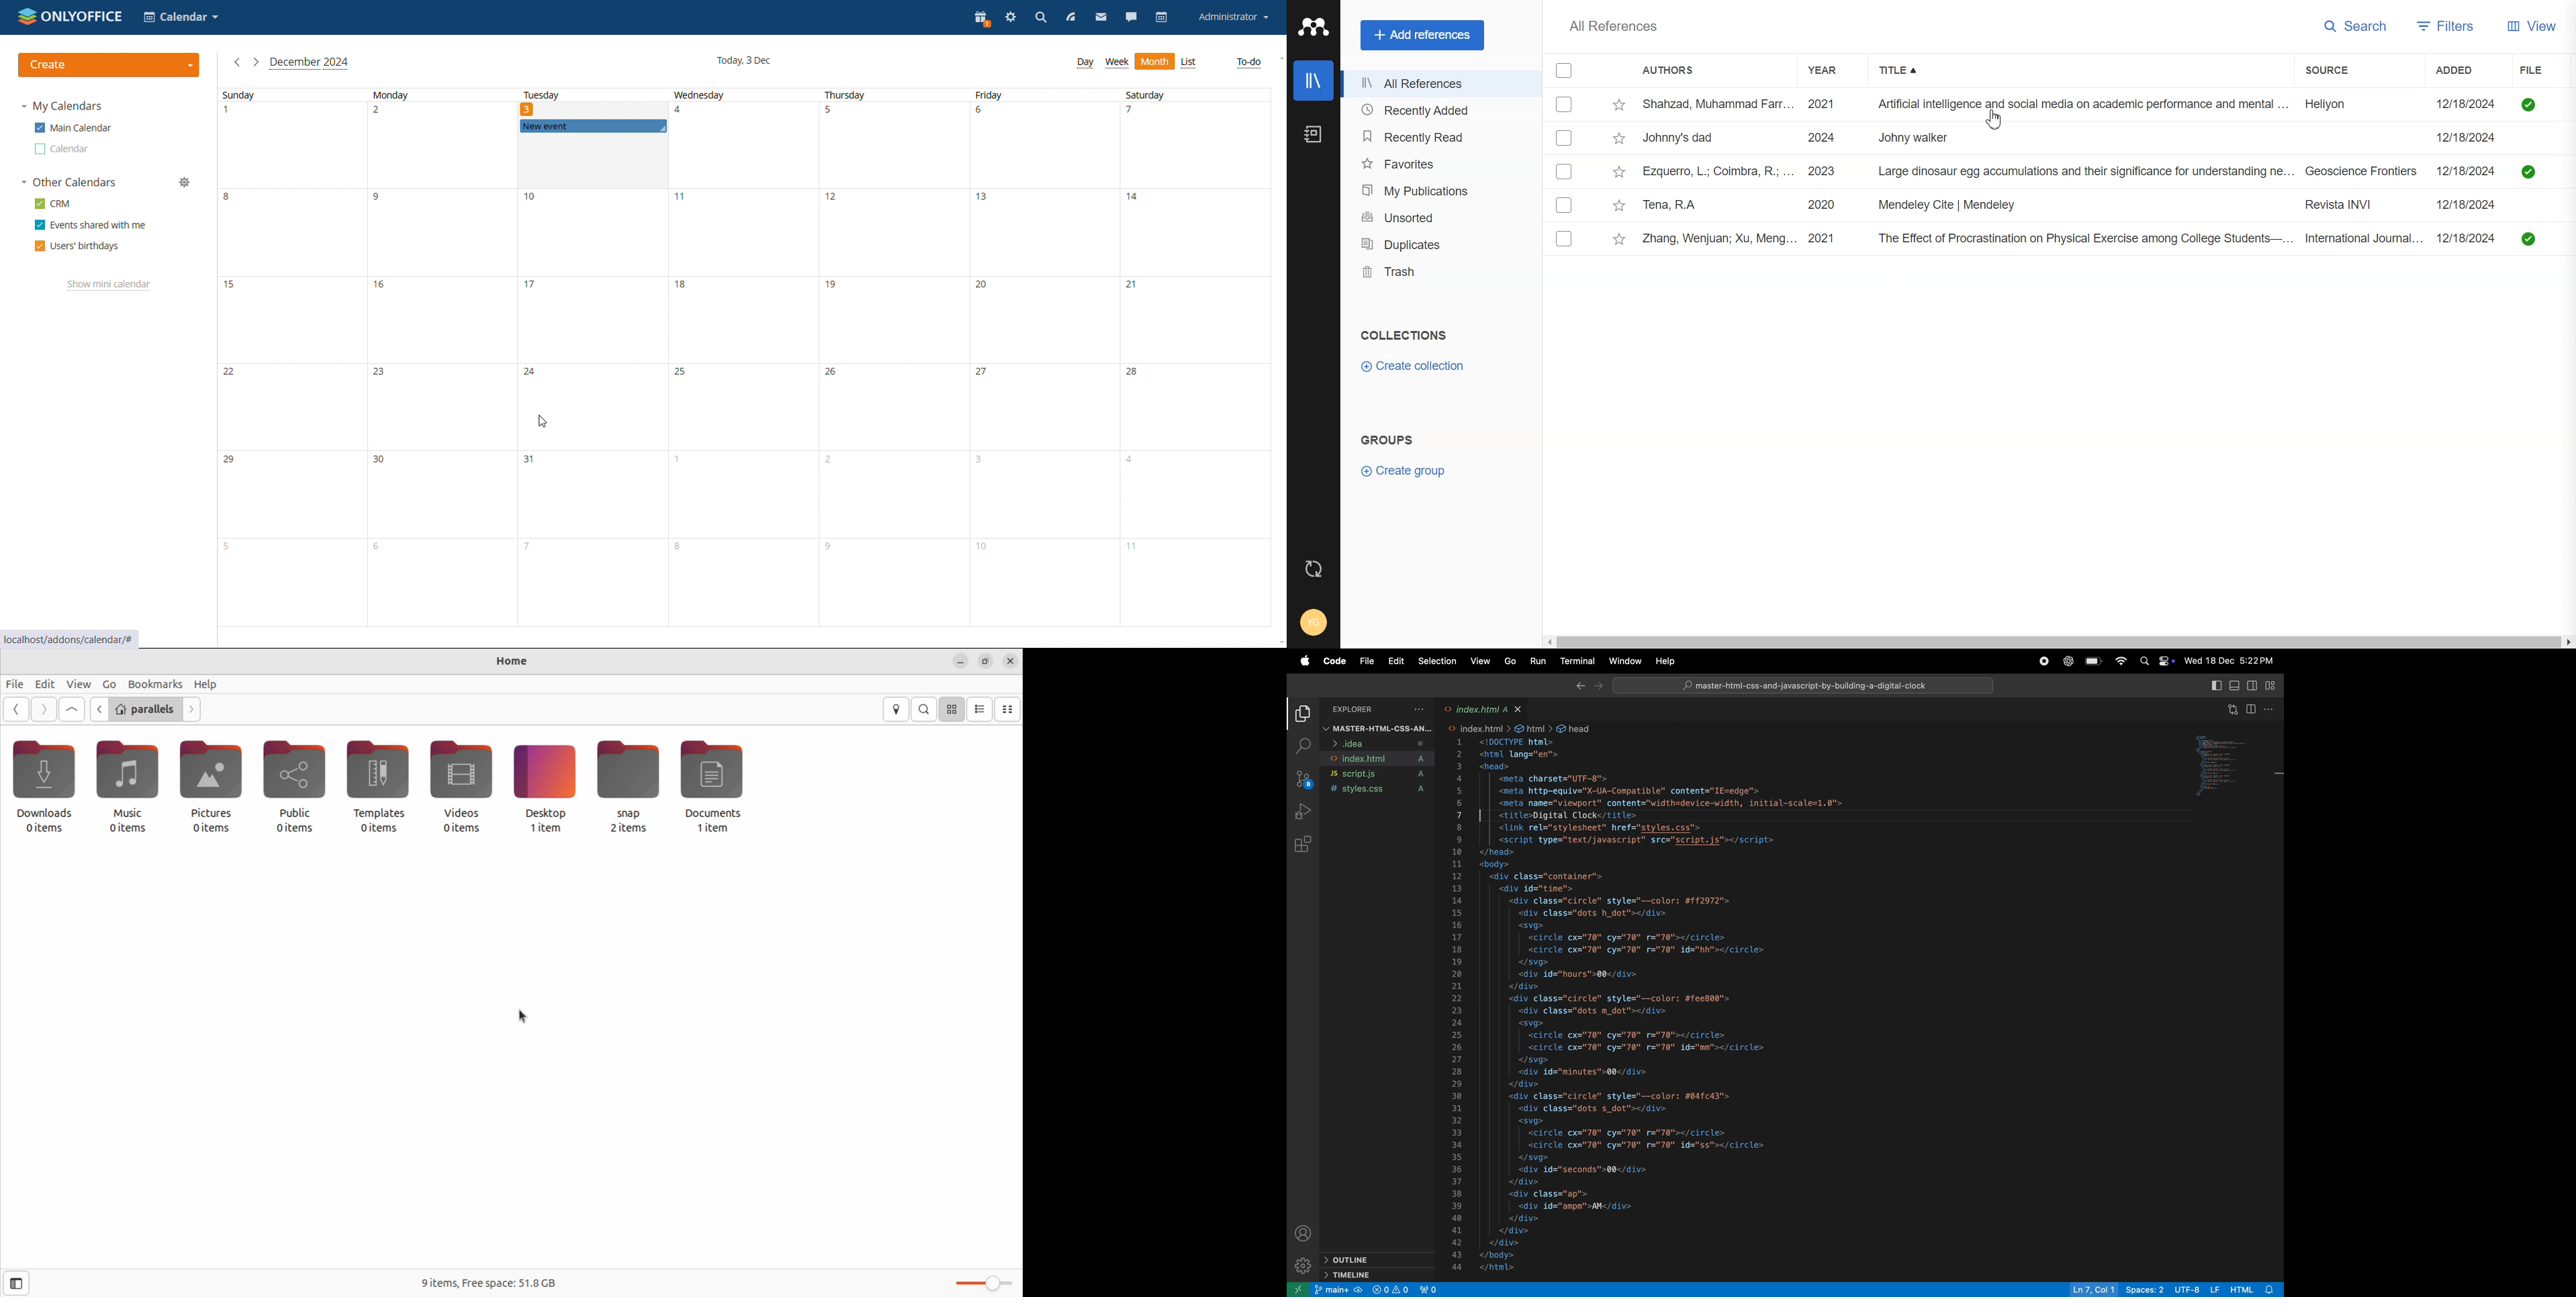 This screenshot has height=1316, width=2576. What do you see at coordinates (983, 1282) in the screenshot?
I see `toggle zoom` at bounding box center [983, 1282].